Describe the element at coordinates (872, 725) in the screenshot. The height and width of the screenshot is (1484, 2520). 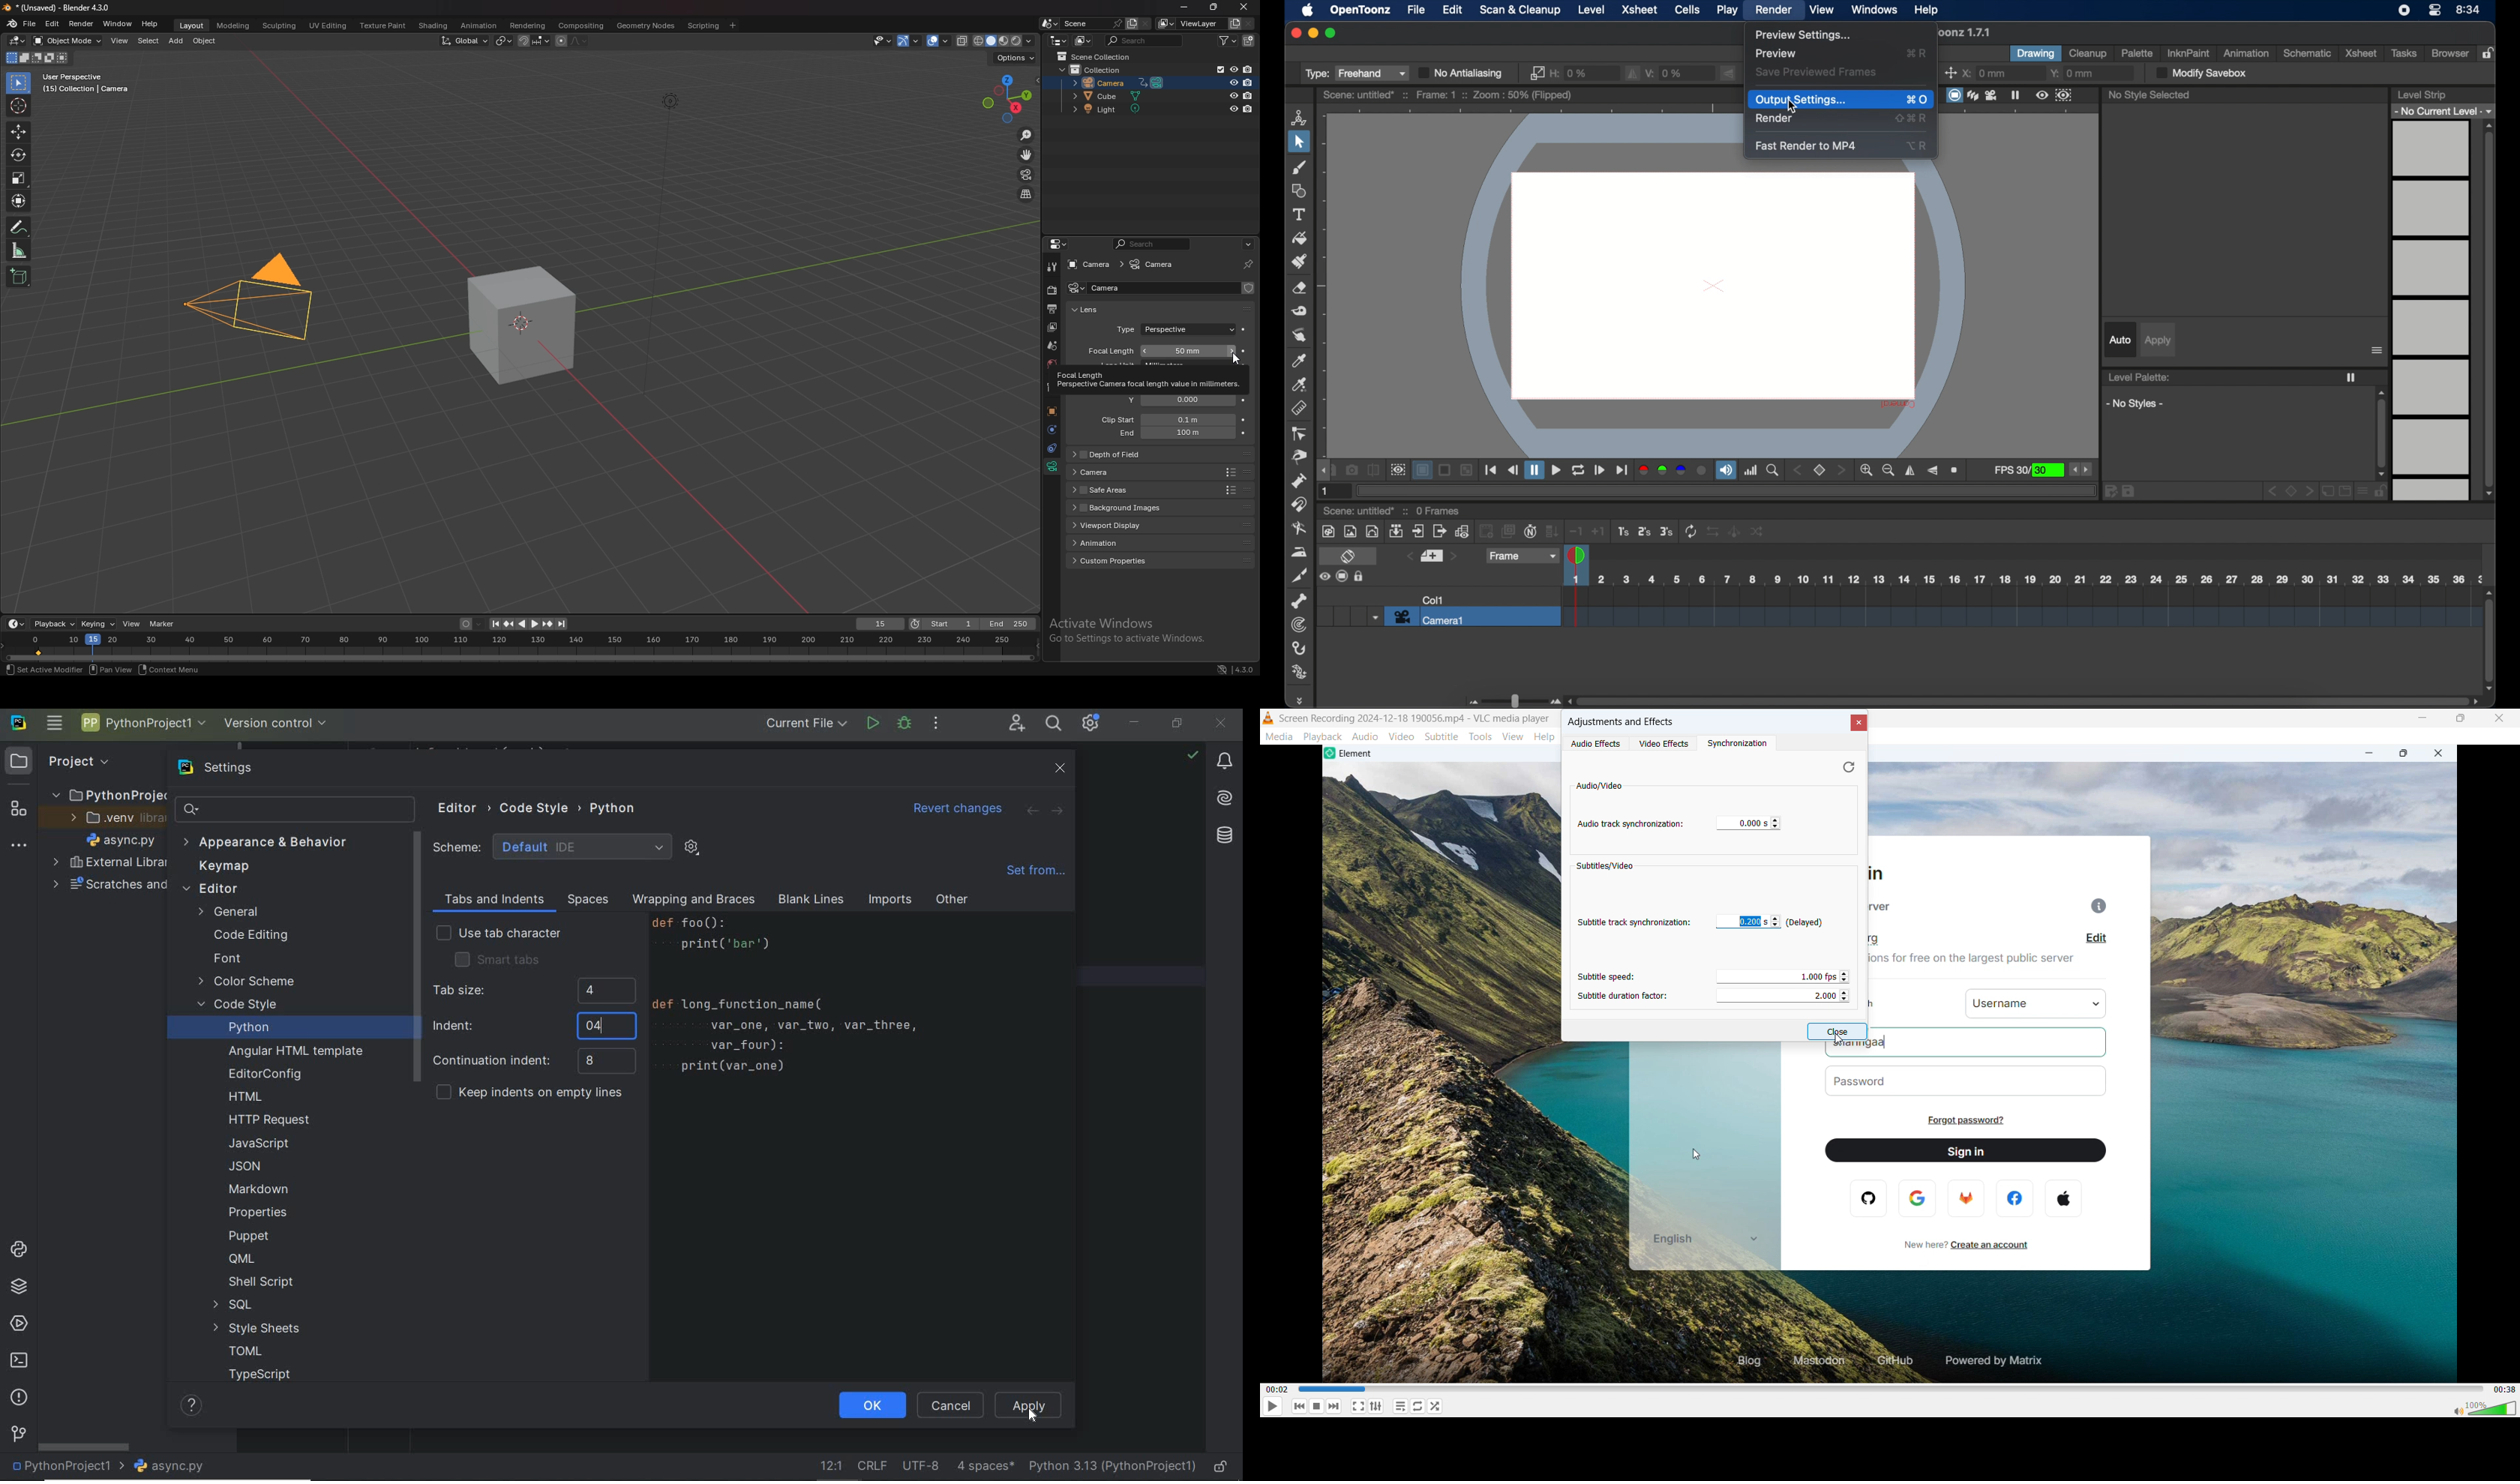
I see `run` at that location.